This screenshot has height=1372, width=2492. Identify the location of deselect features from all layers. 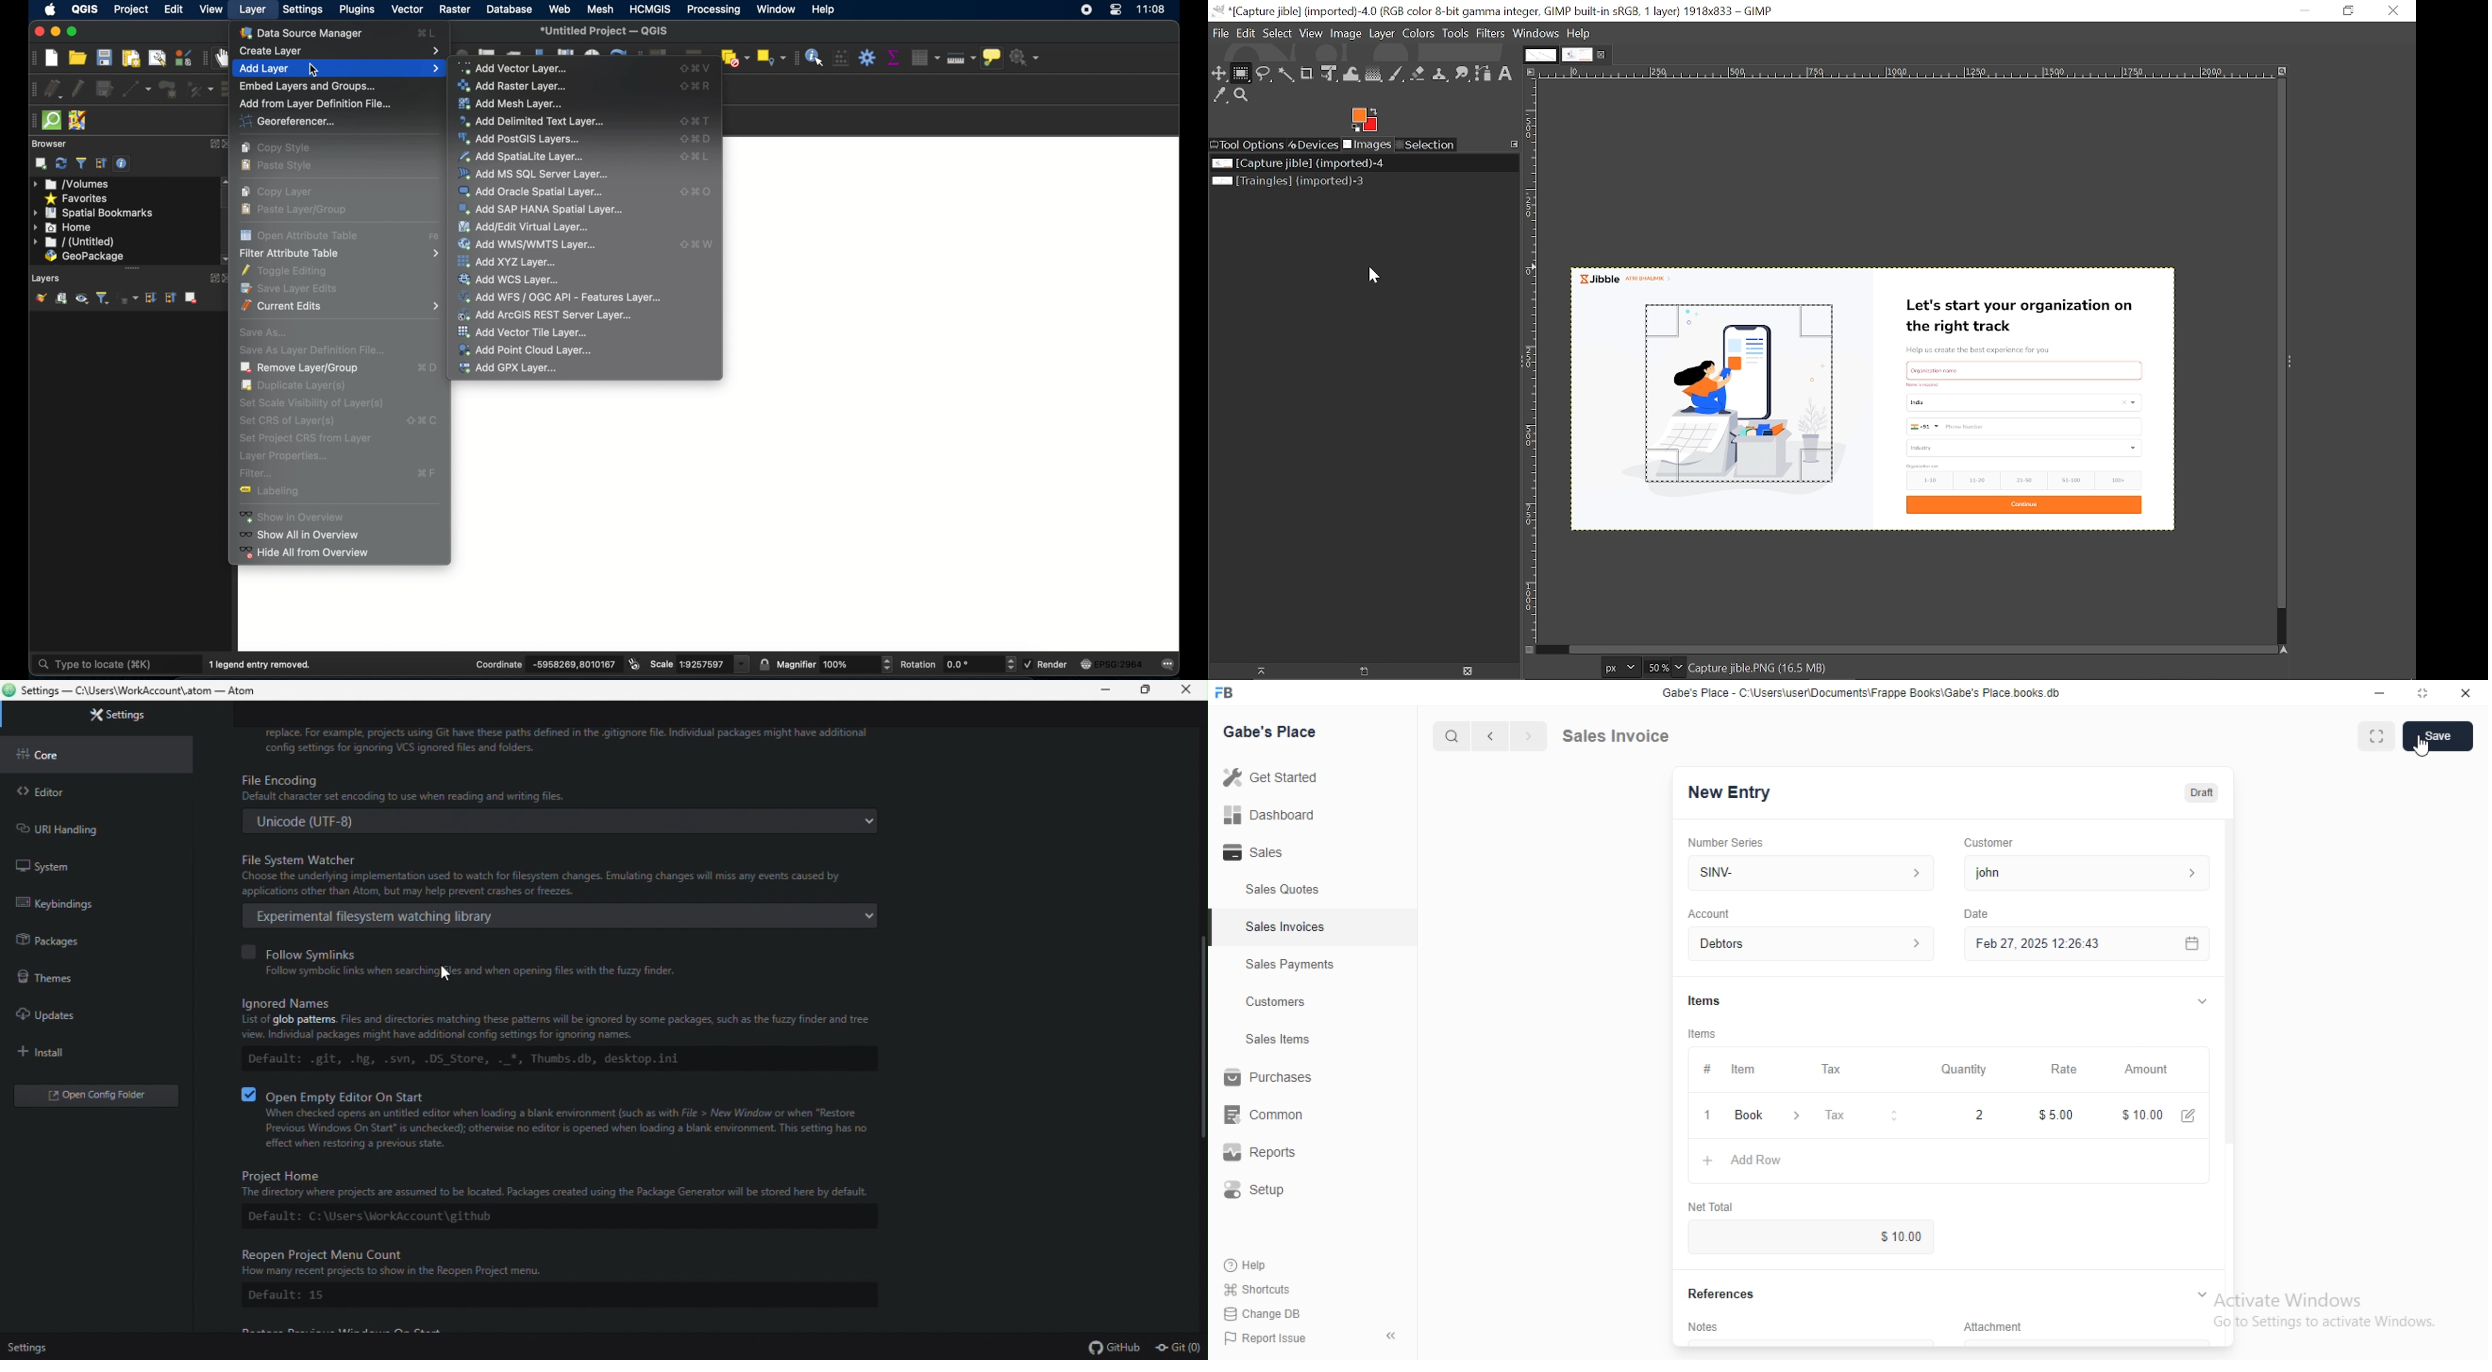
(735, 57).